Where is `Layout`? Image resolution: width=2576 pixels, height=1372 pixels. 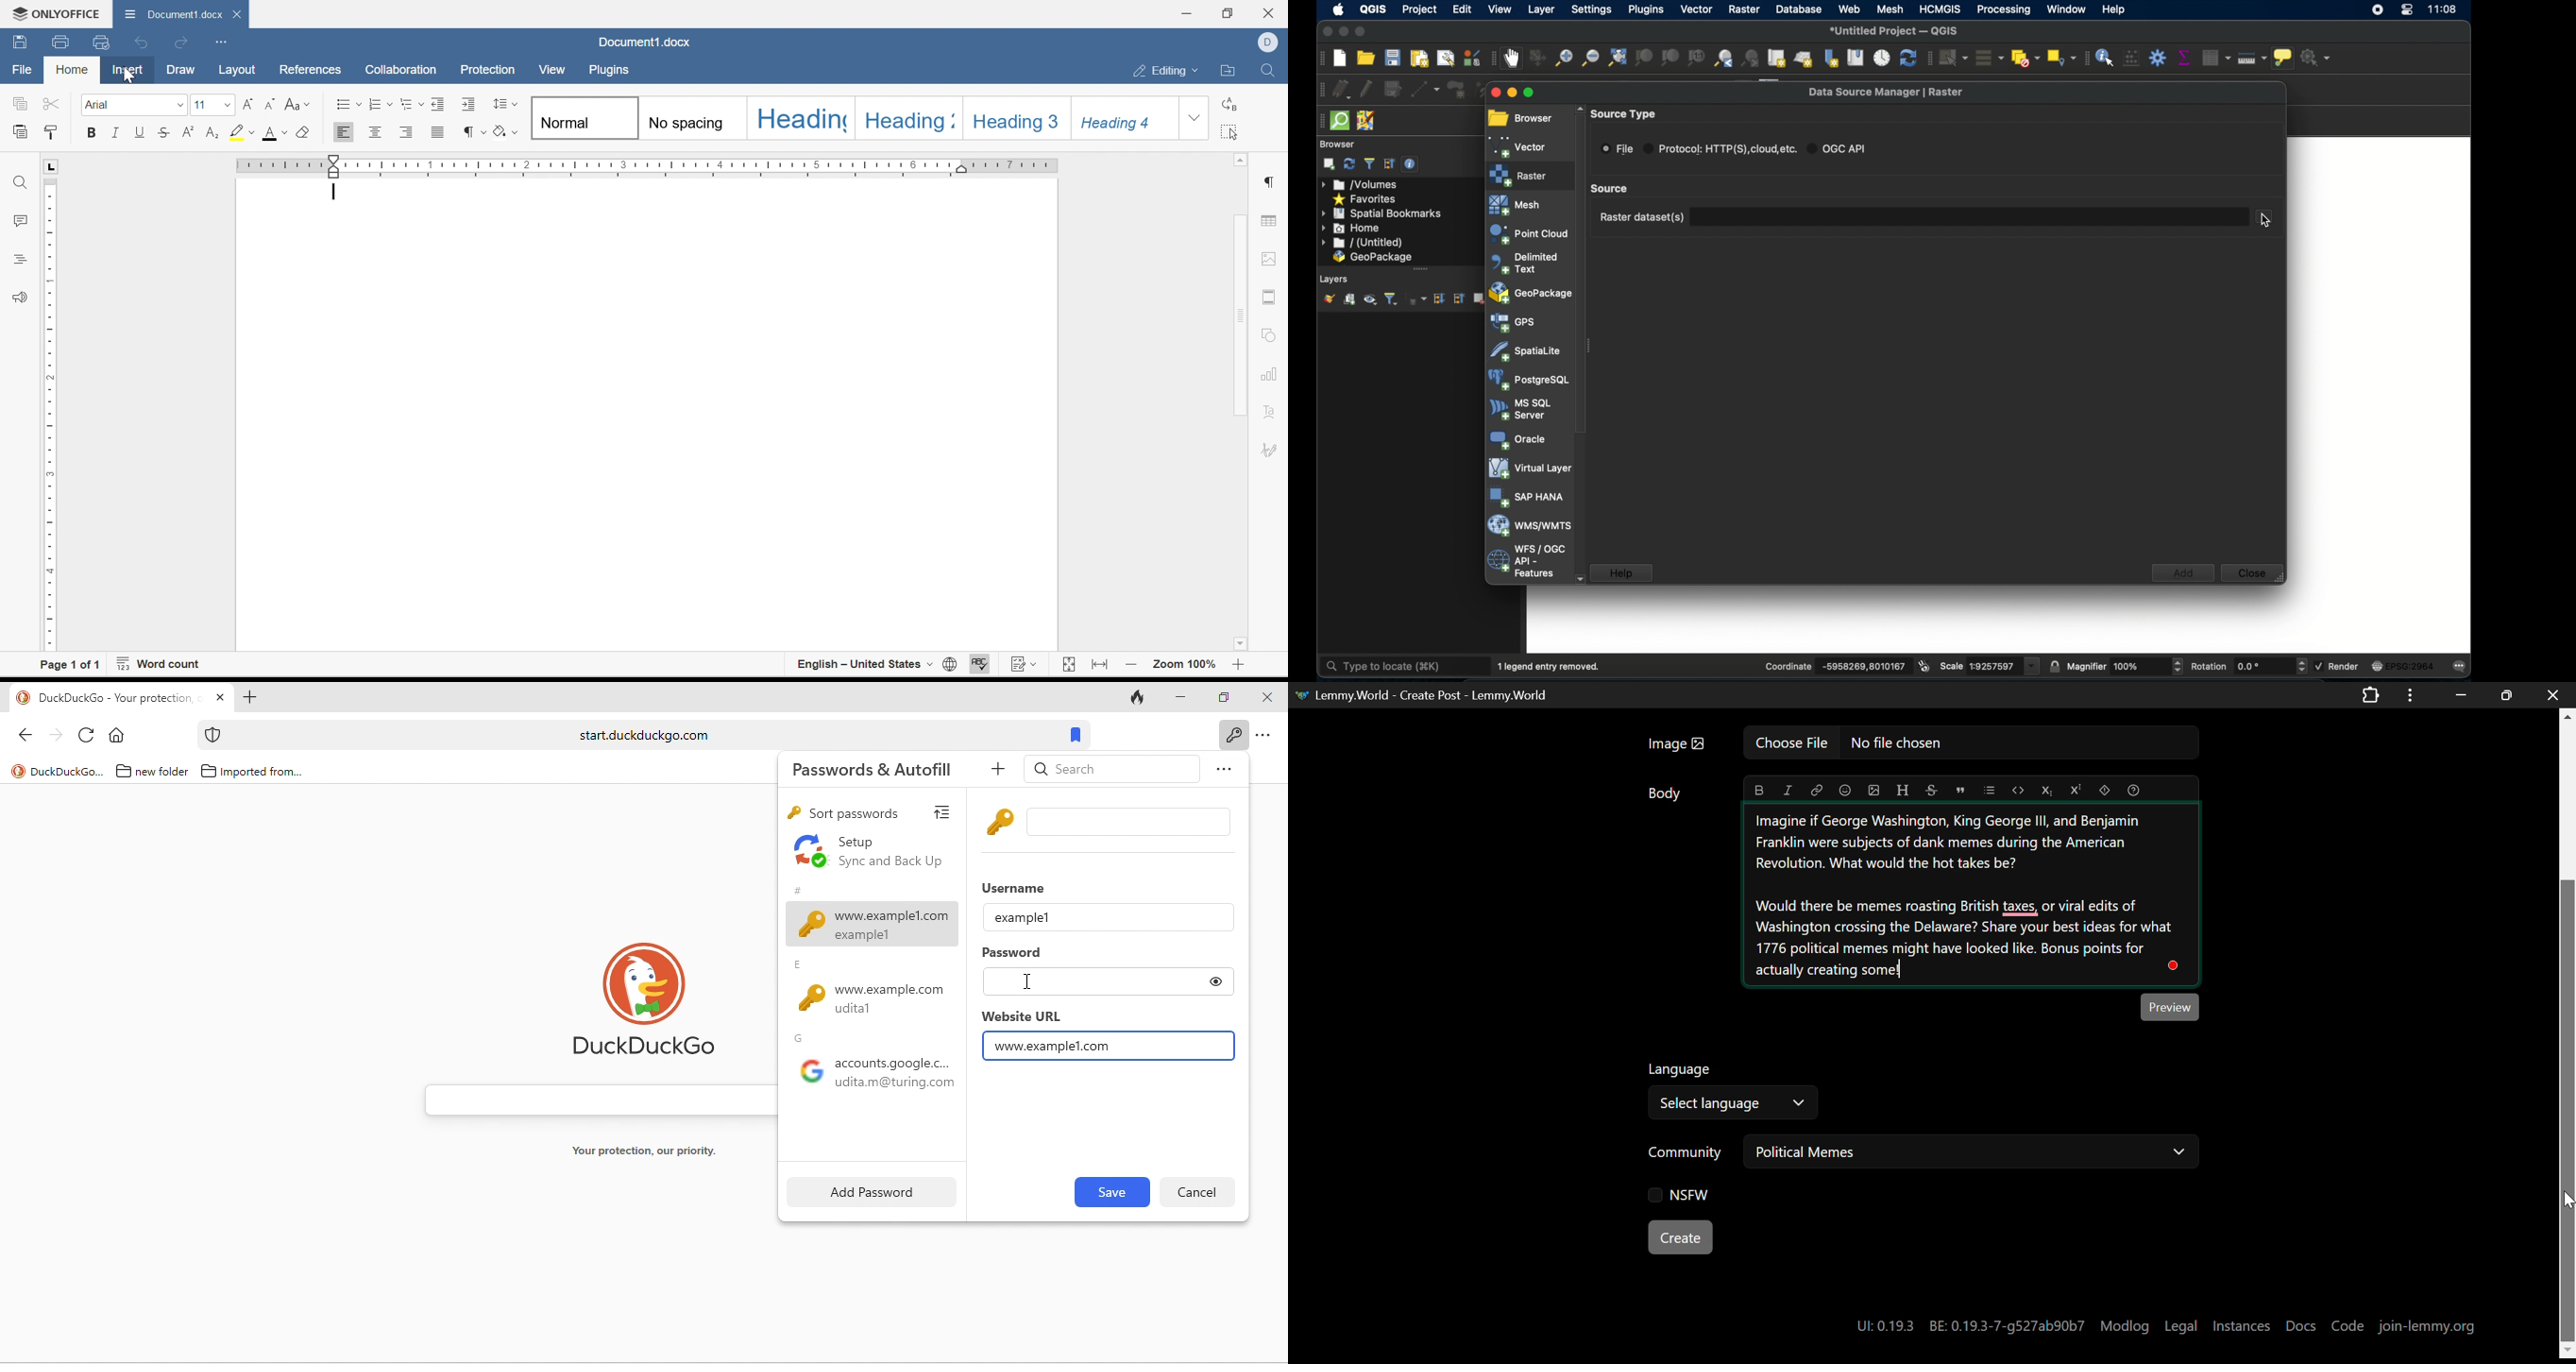 Layout is located at coordinates (238, 70).